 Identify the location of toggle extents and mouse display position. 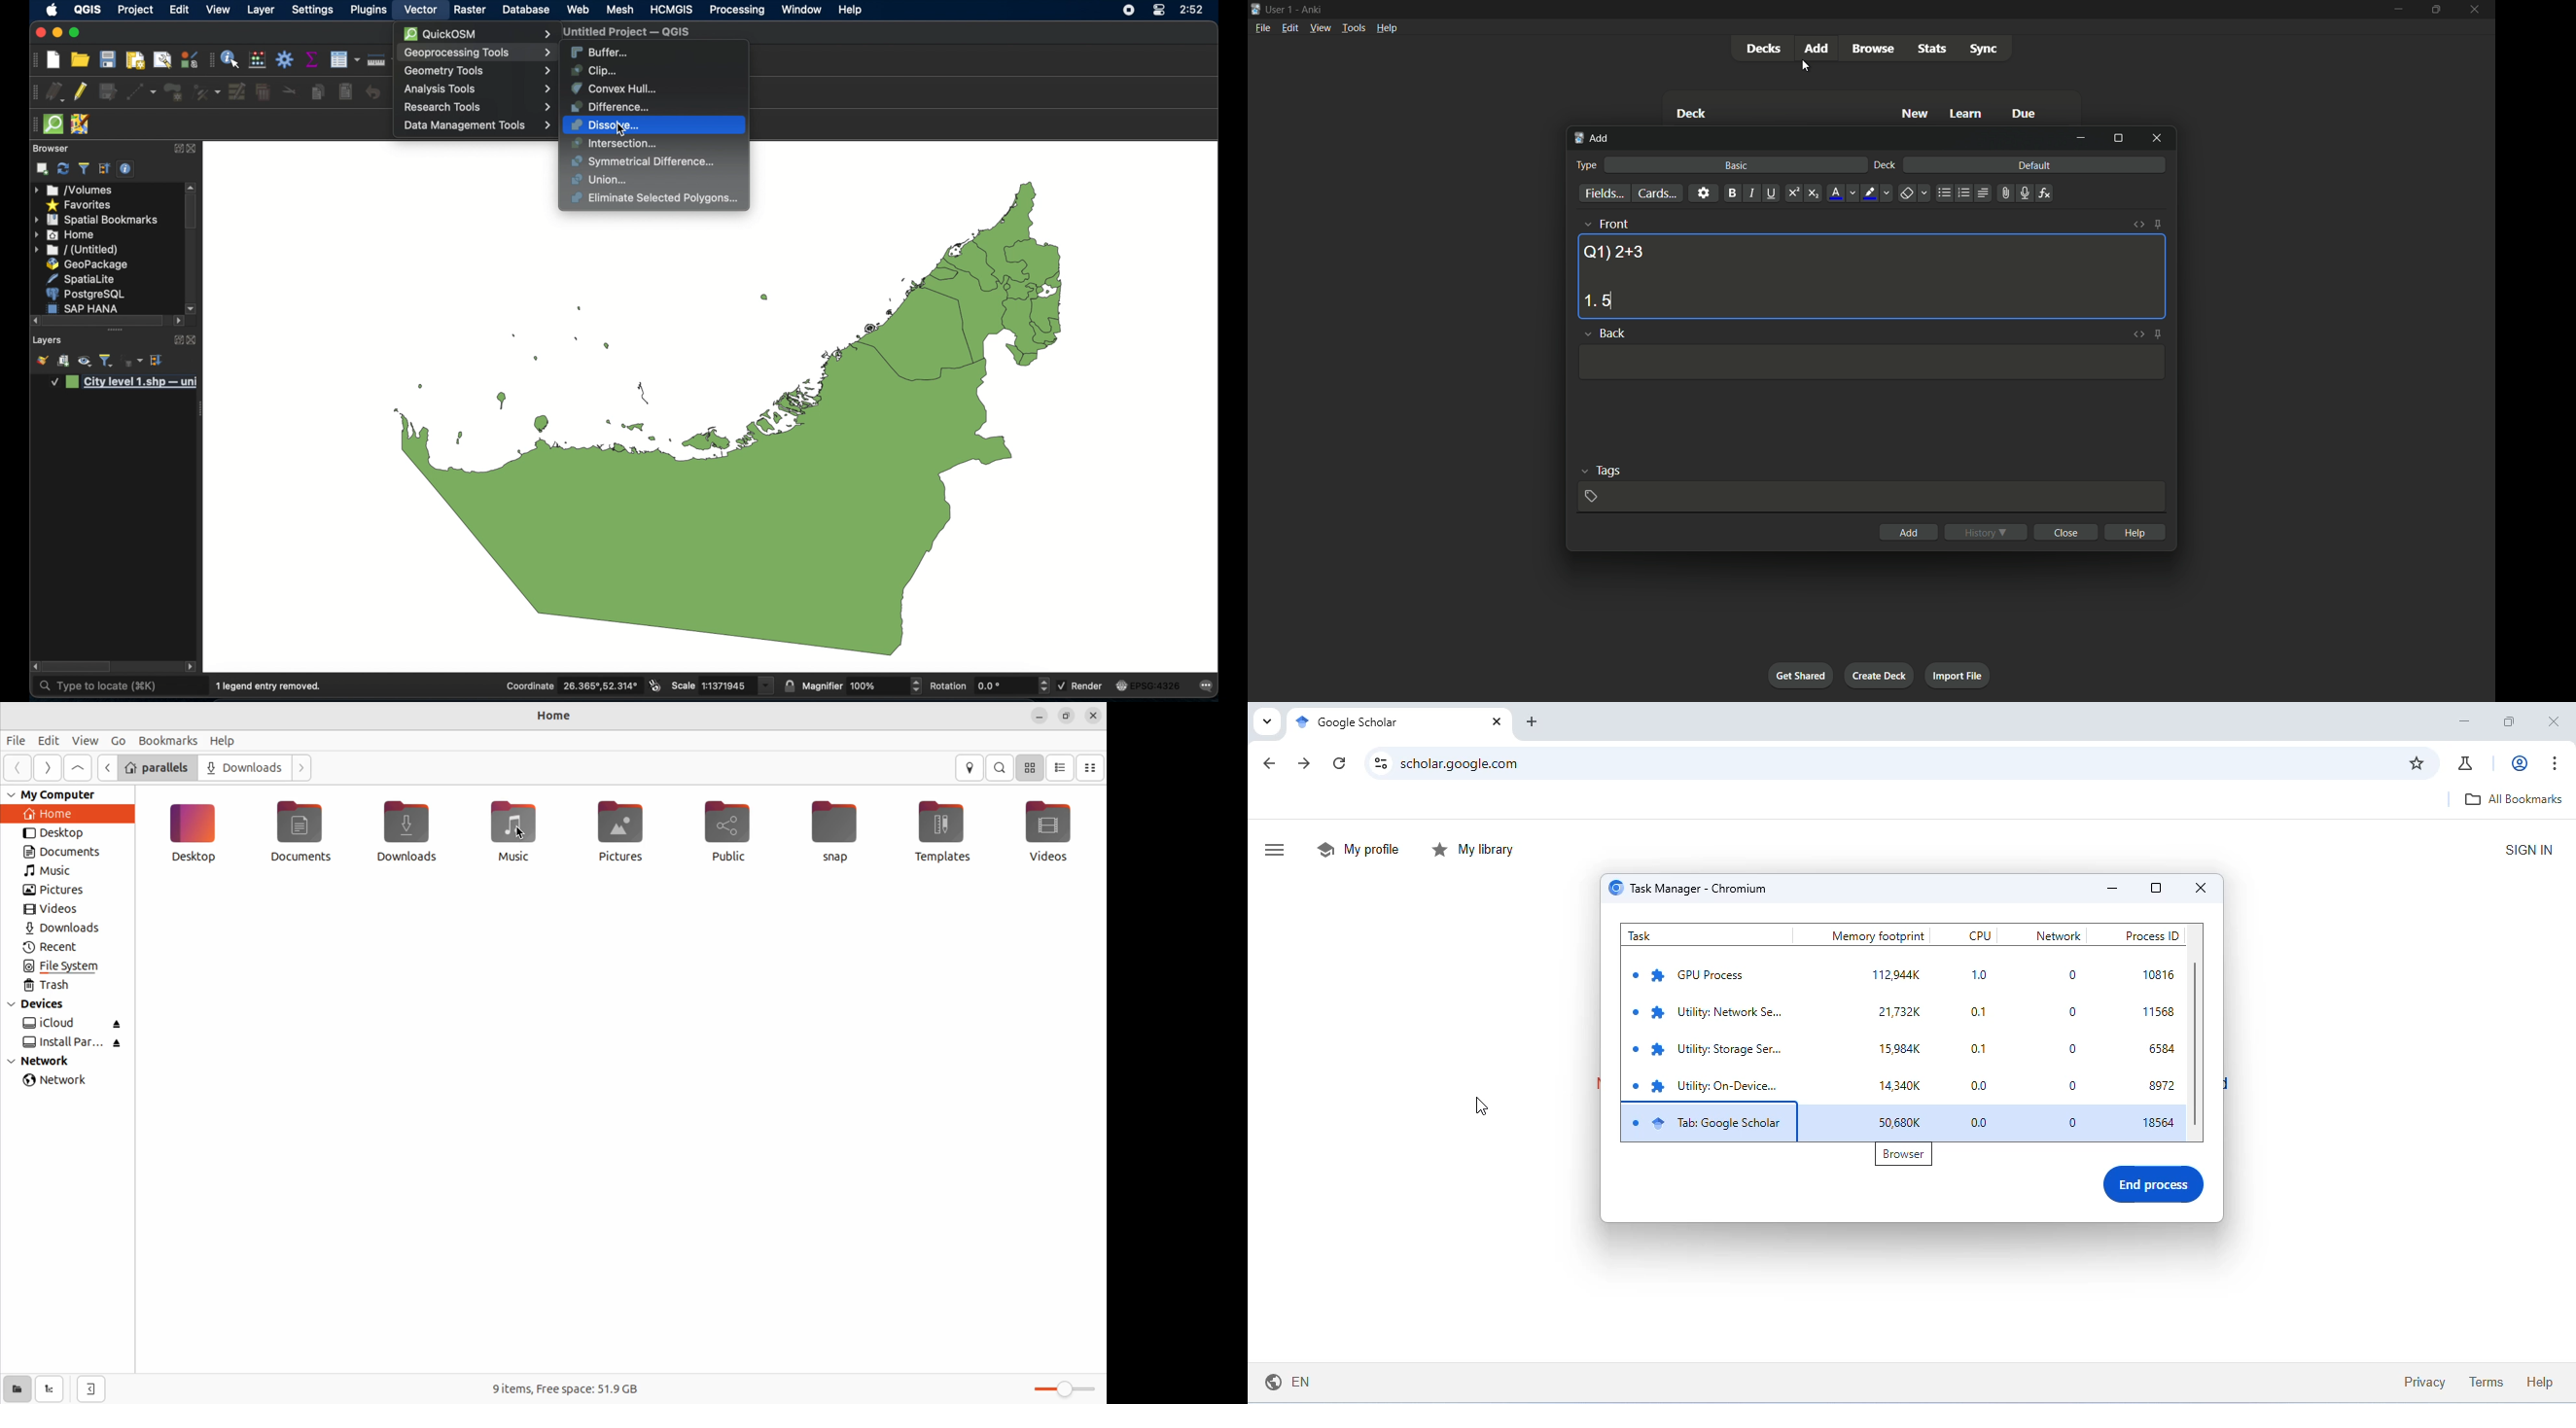
(655, 685).